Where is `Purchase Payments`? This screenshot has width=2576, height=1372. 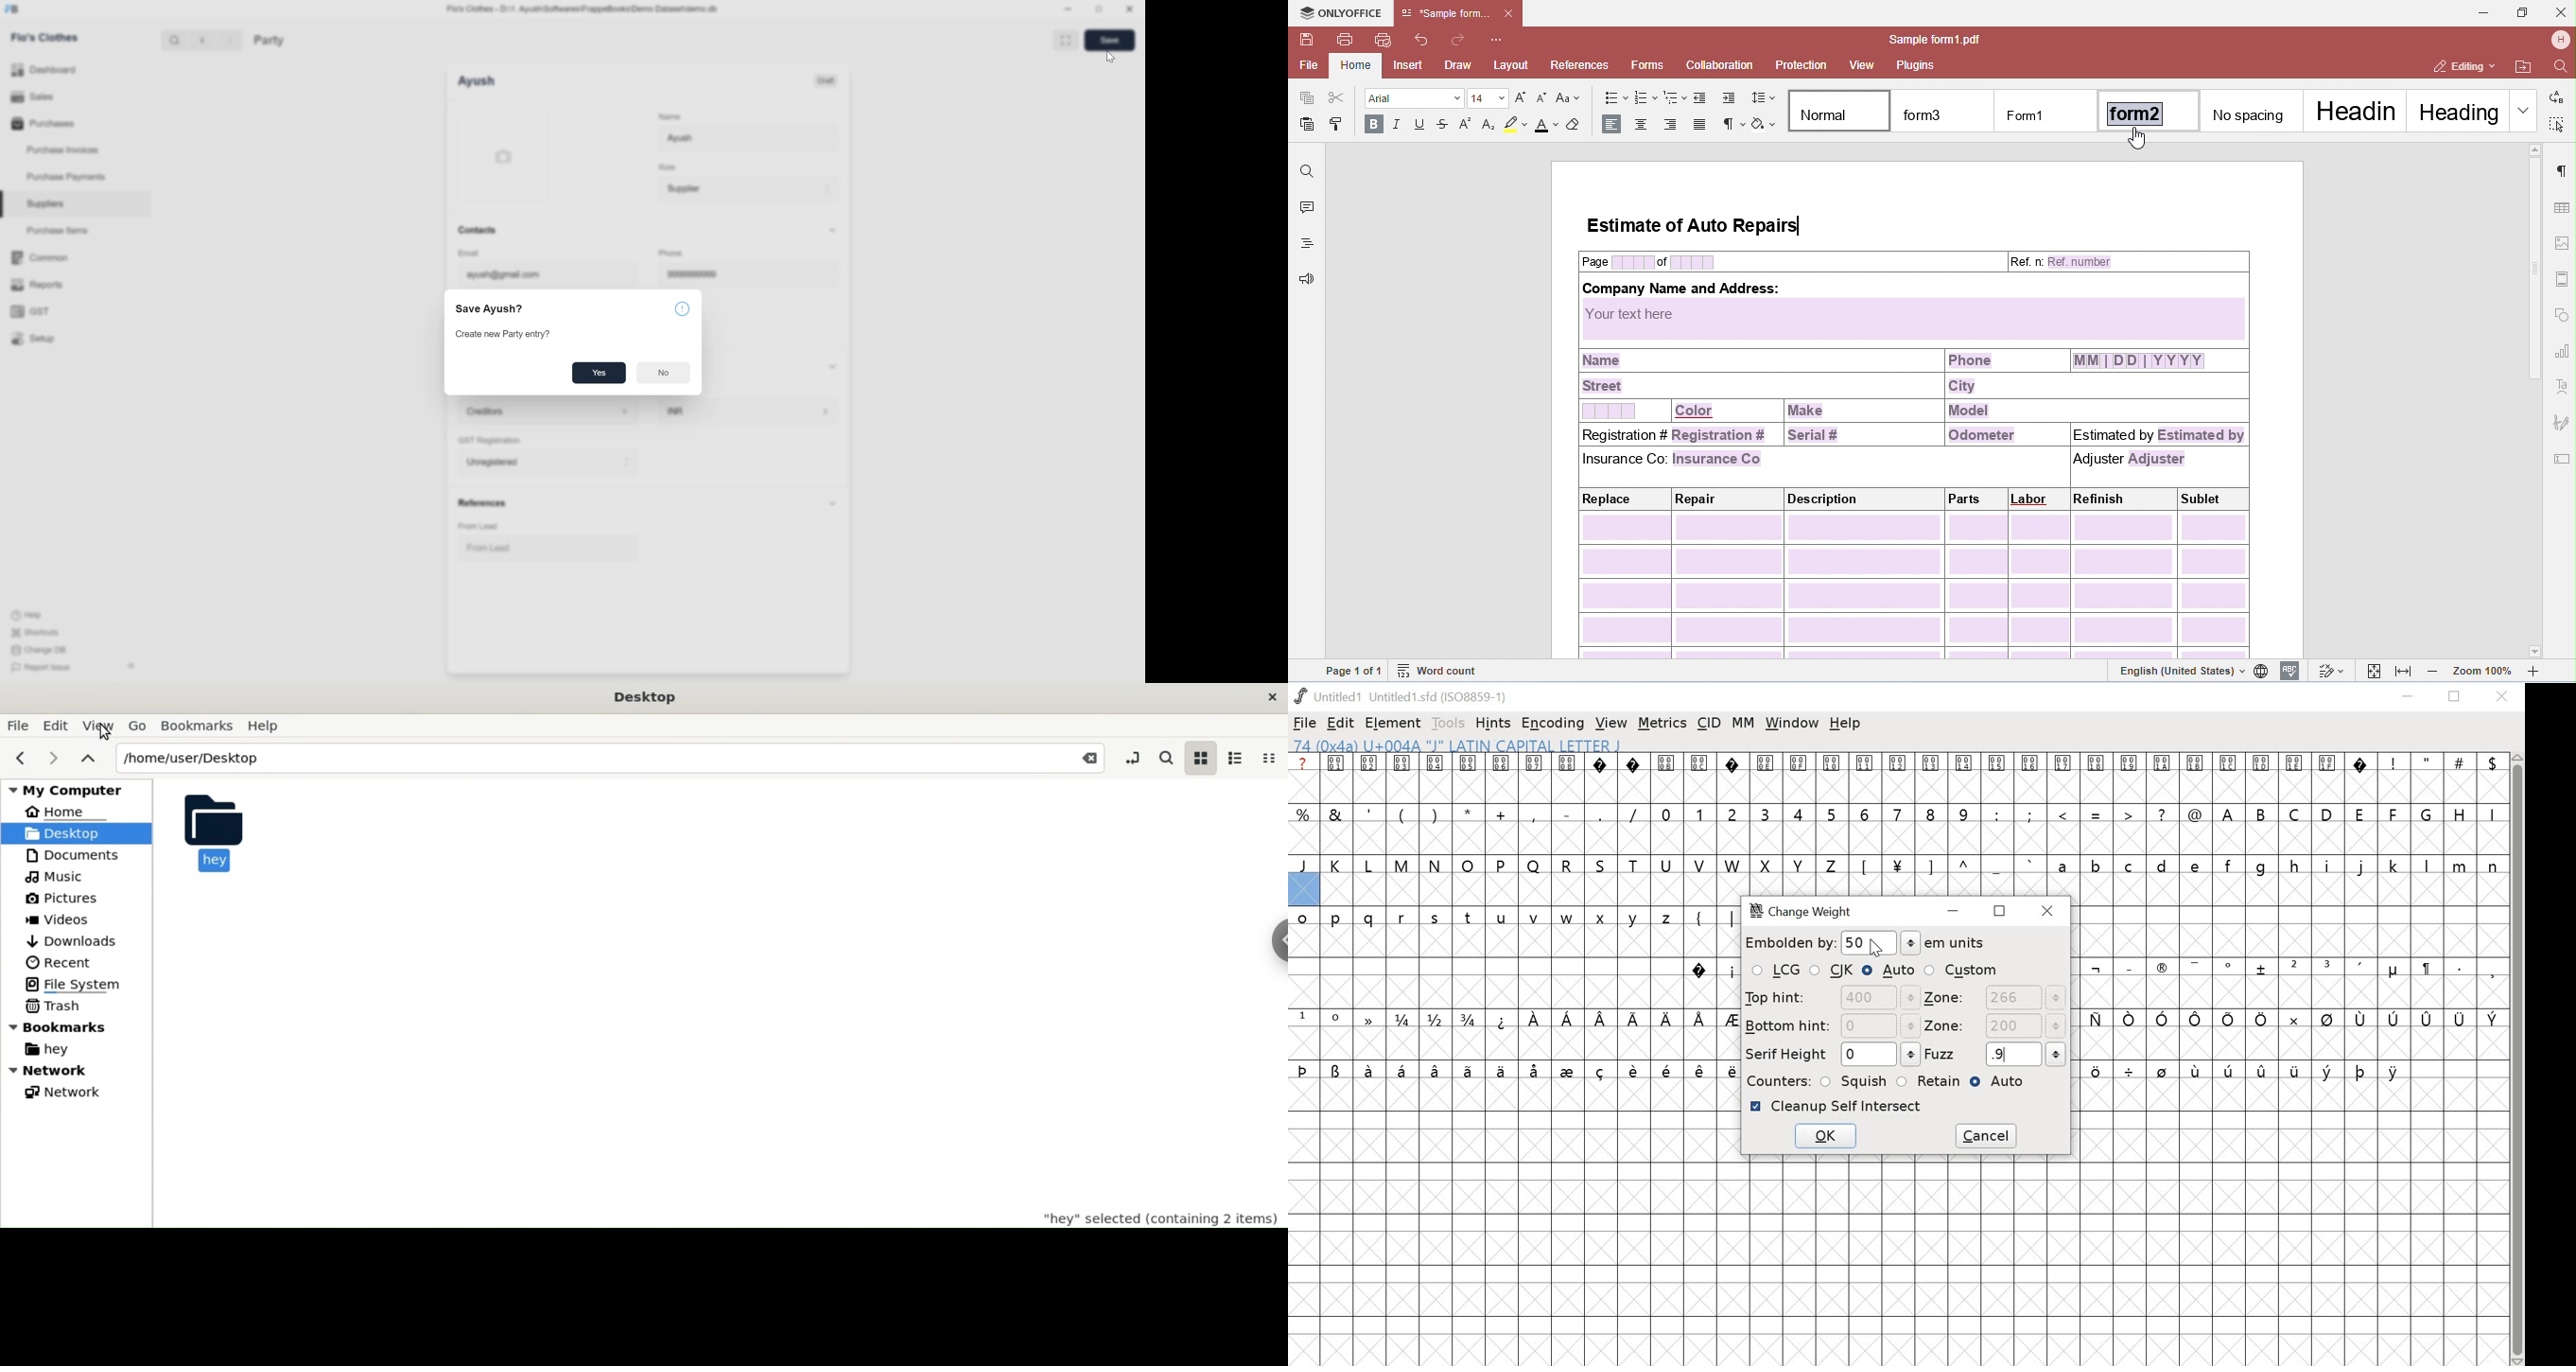 Purchase Payments is located at coordinates (75, 177).